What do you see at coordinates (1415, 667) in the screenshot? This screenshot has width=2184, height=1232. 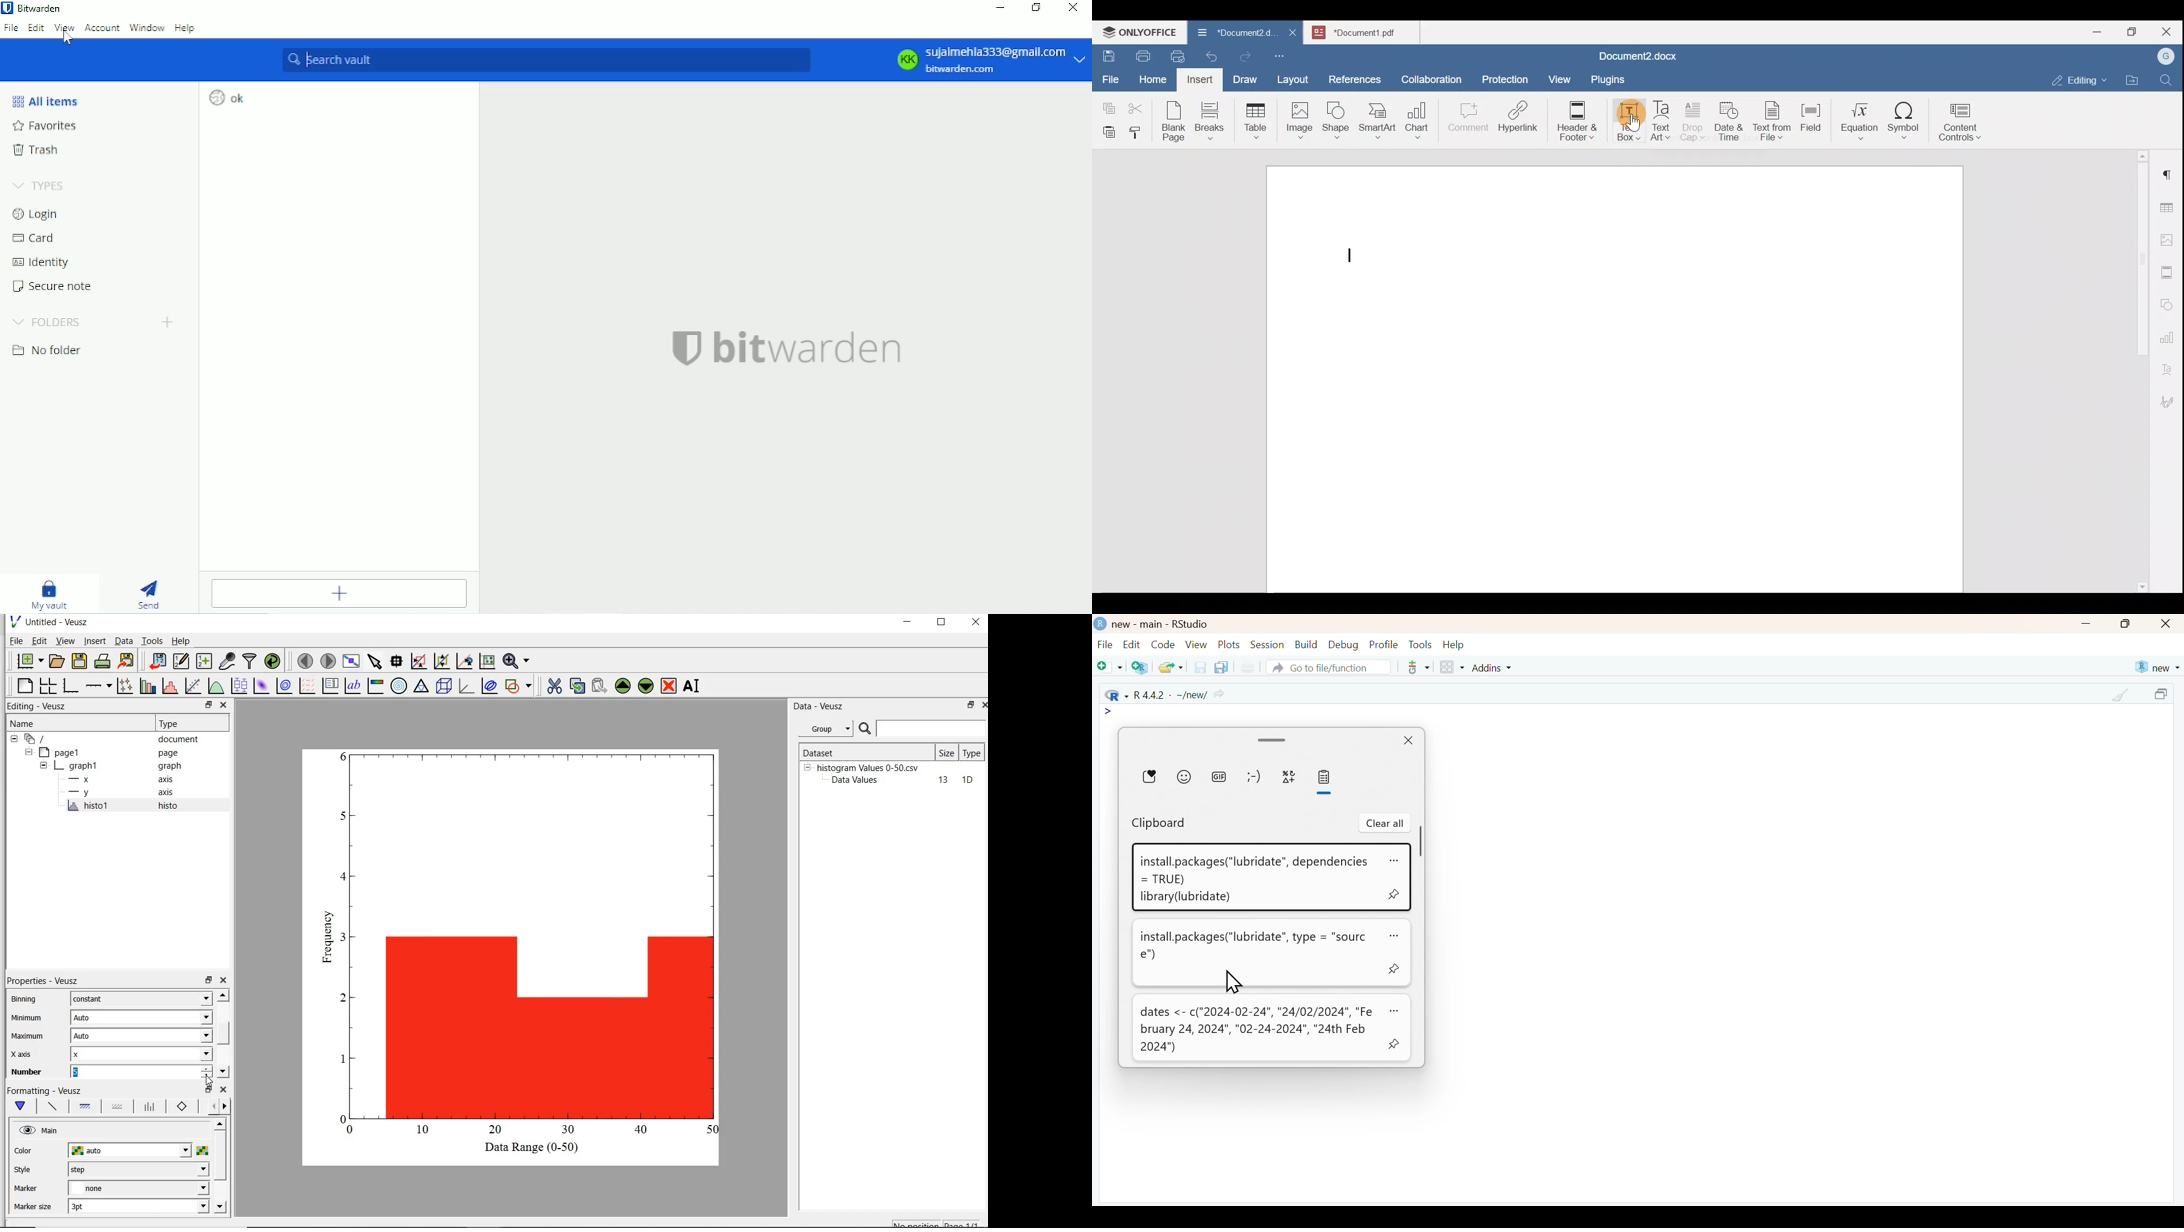 I see `more options` at bounding box center [1415, 667].